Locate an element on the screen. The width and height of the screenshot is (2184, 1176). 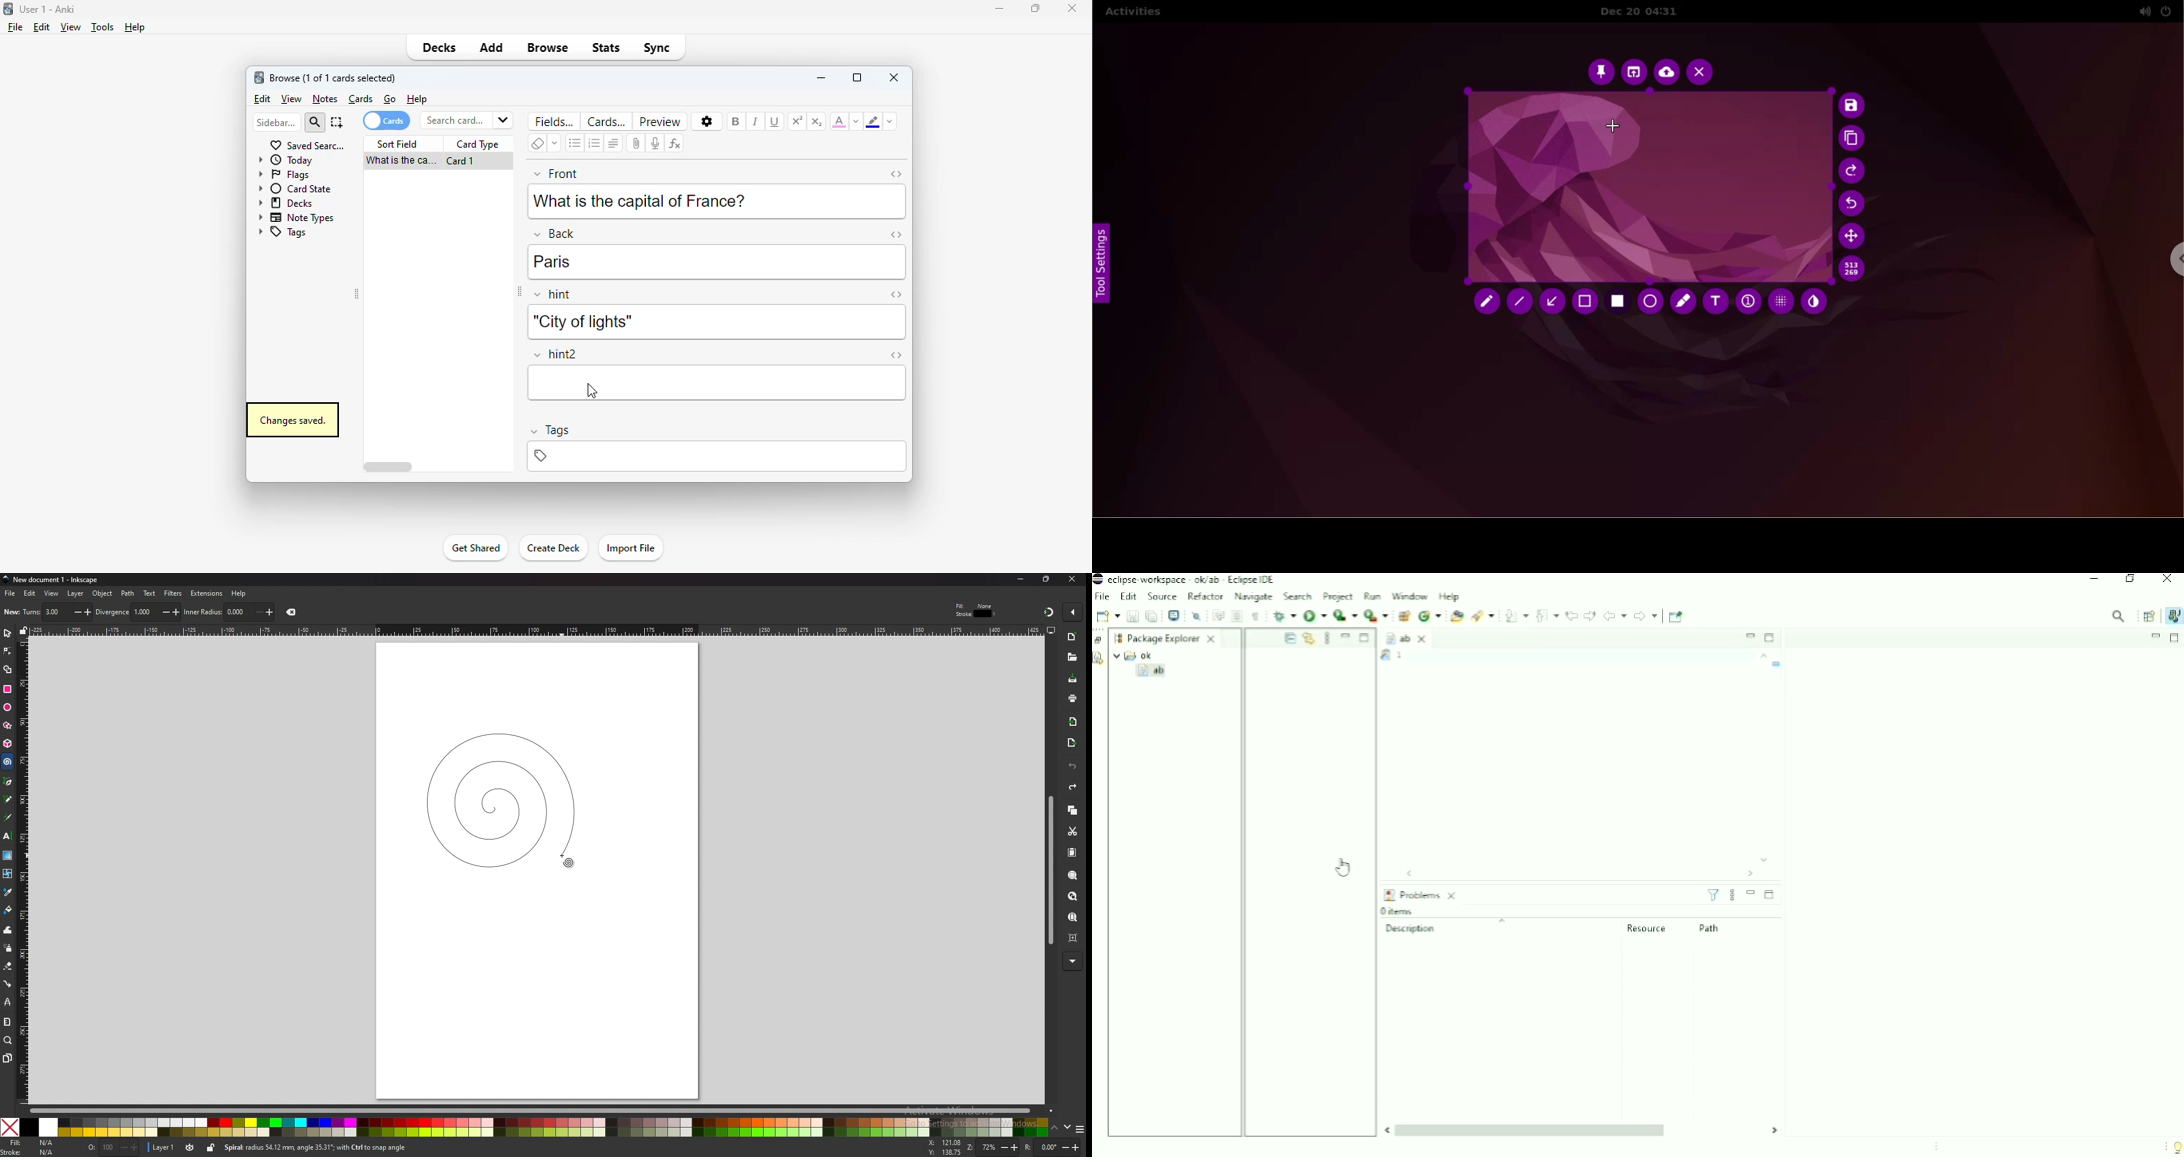
back is located at coordinates (554, 233).